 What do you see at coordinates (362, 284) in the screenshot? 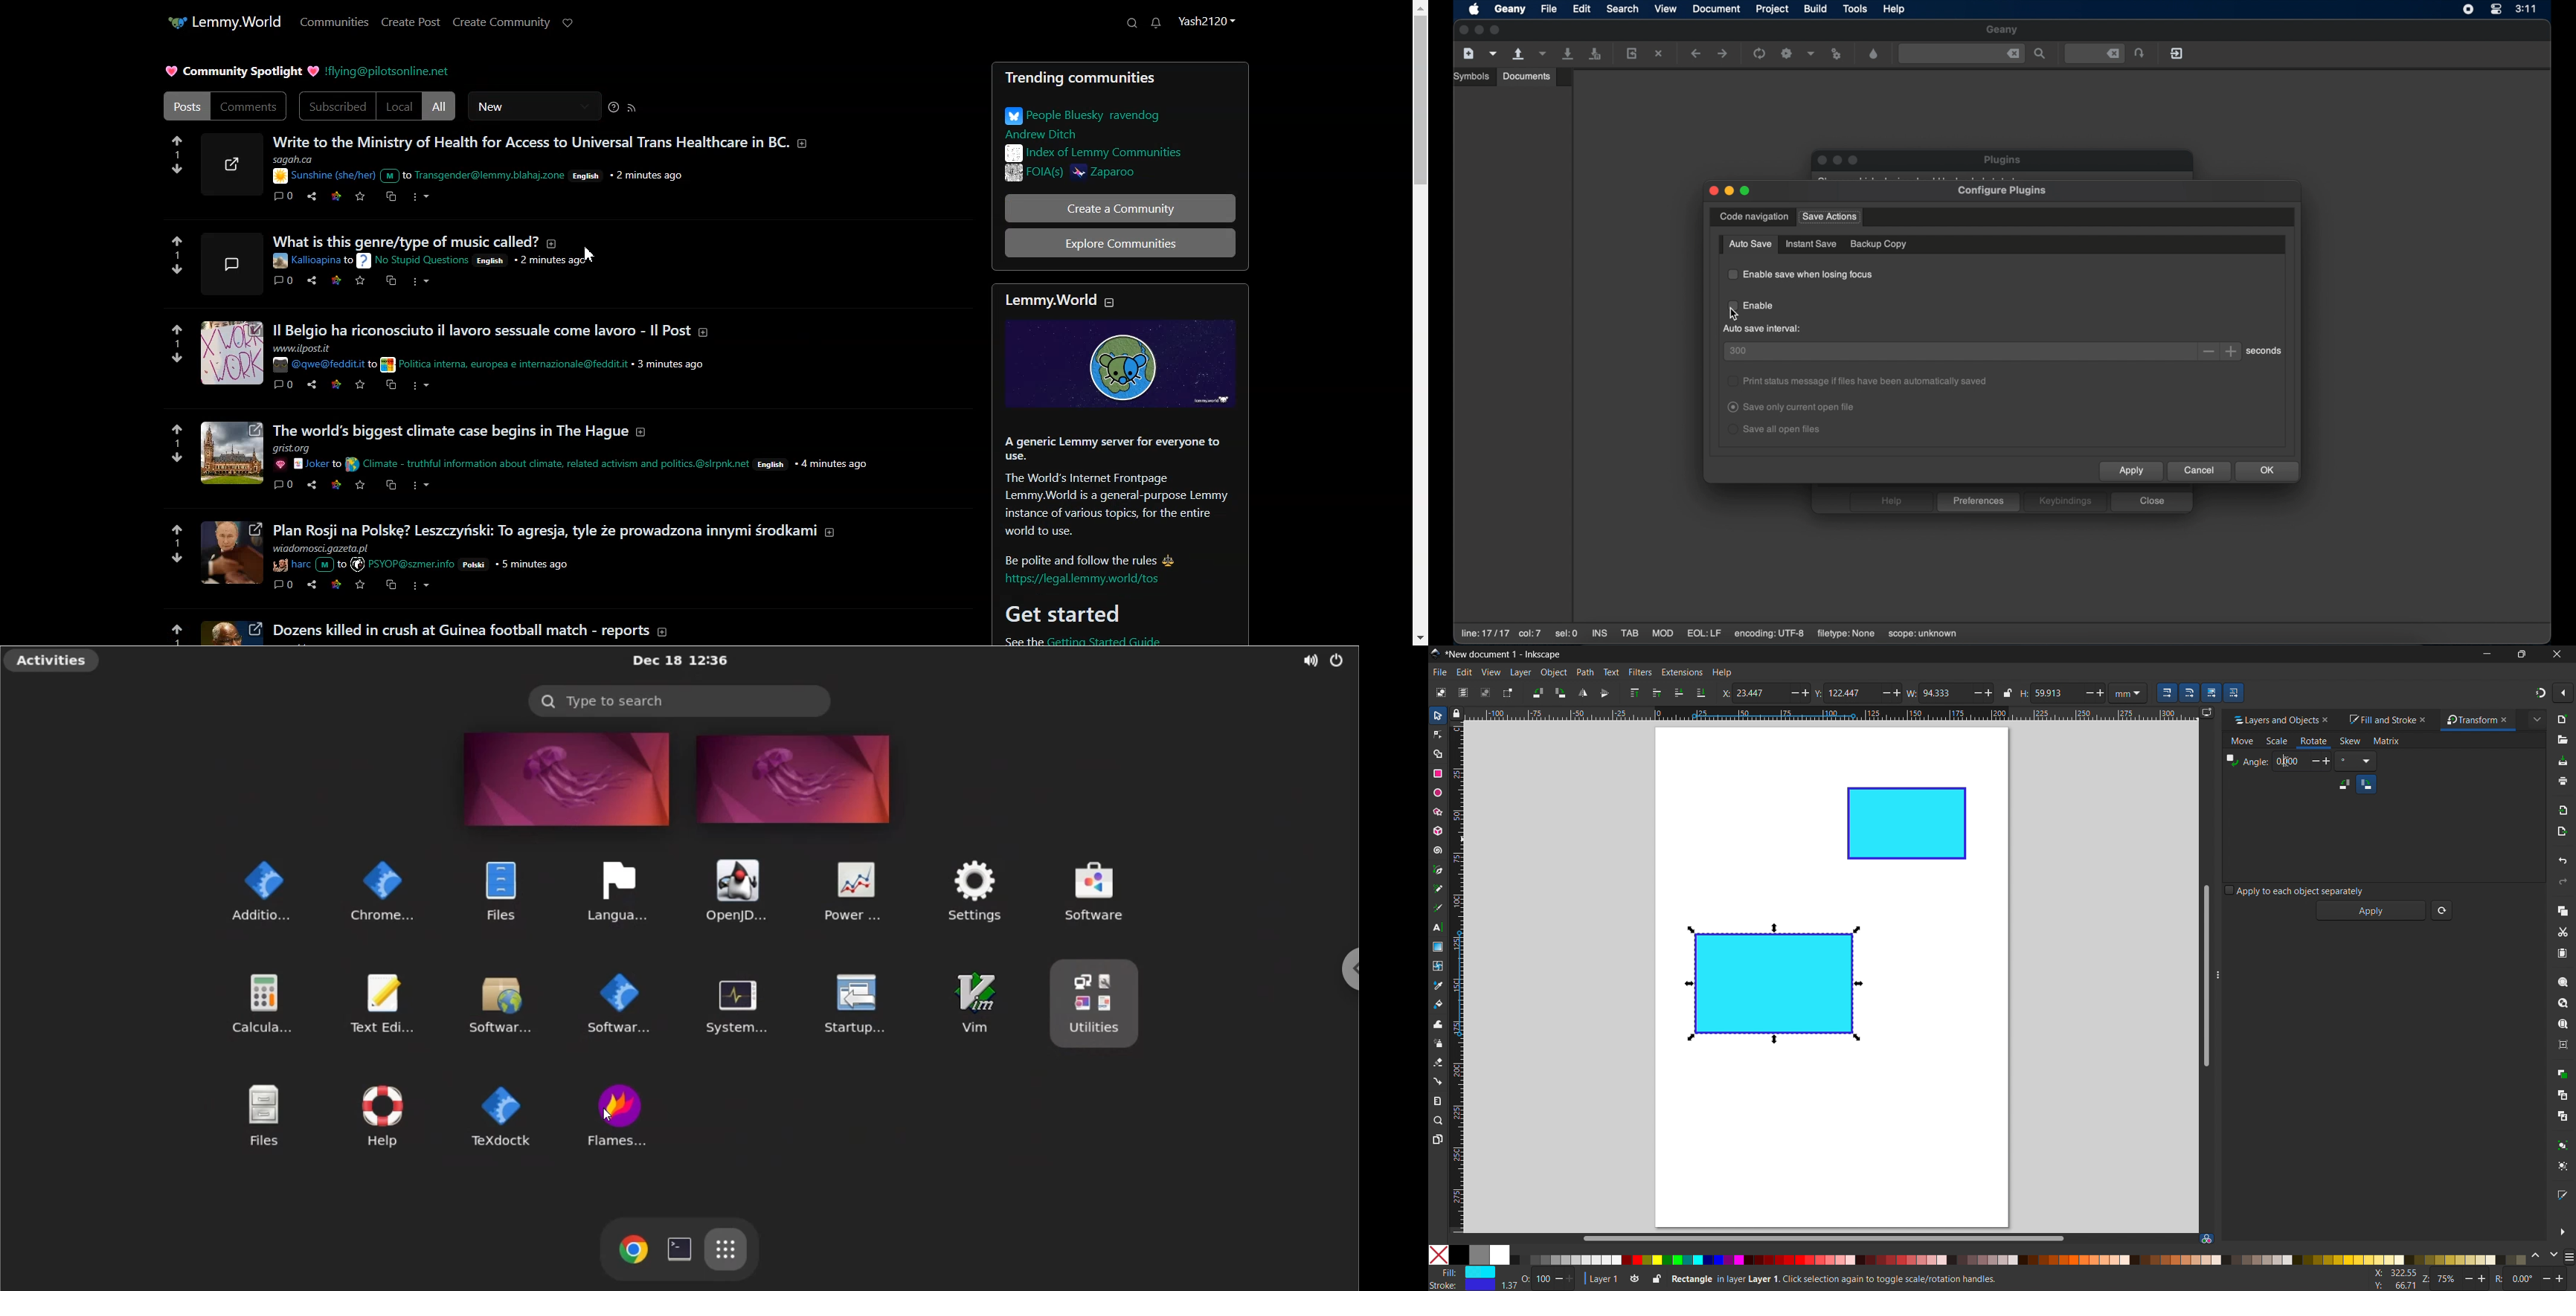
I see `save` at bounding box center [362, 284].